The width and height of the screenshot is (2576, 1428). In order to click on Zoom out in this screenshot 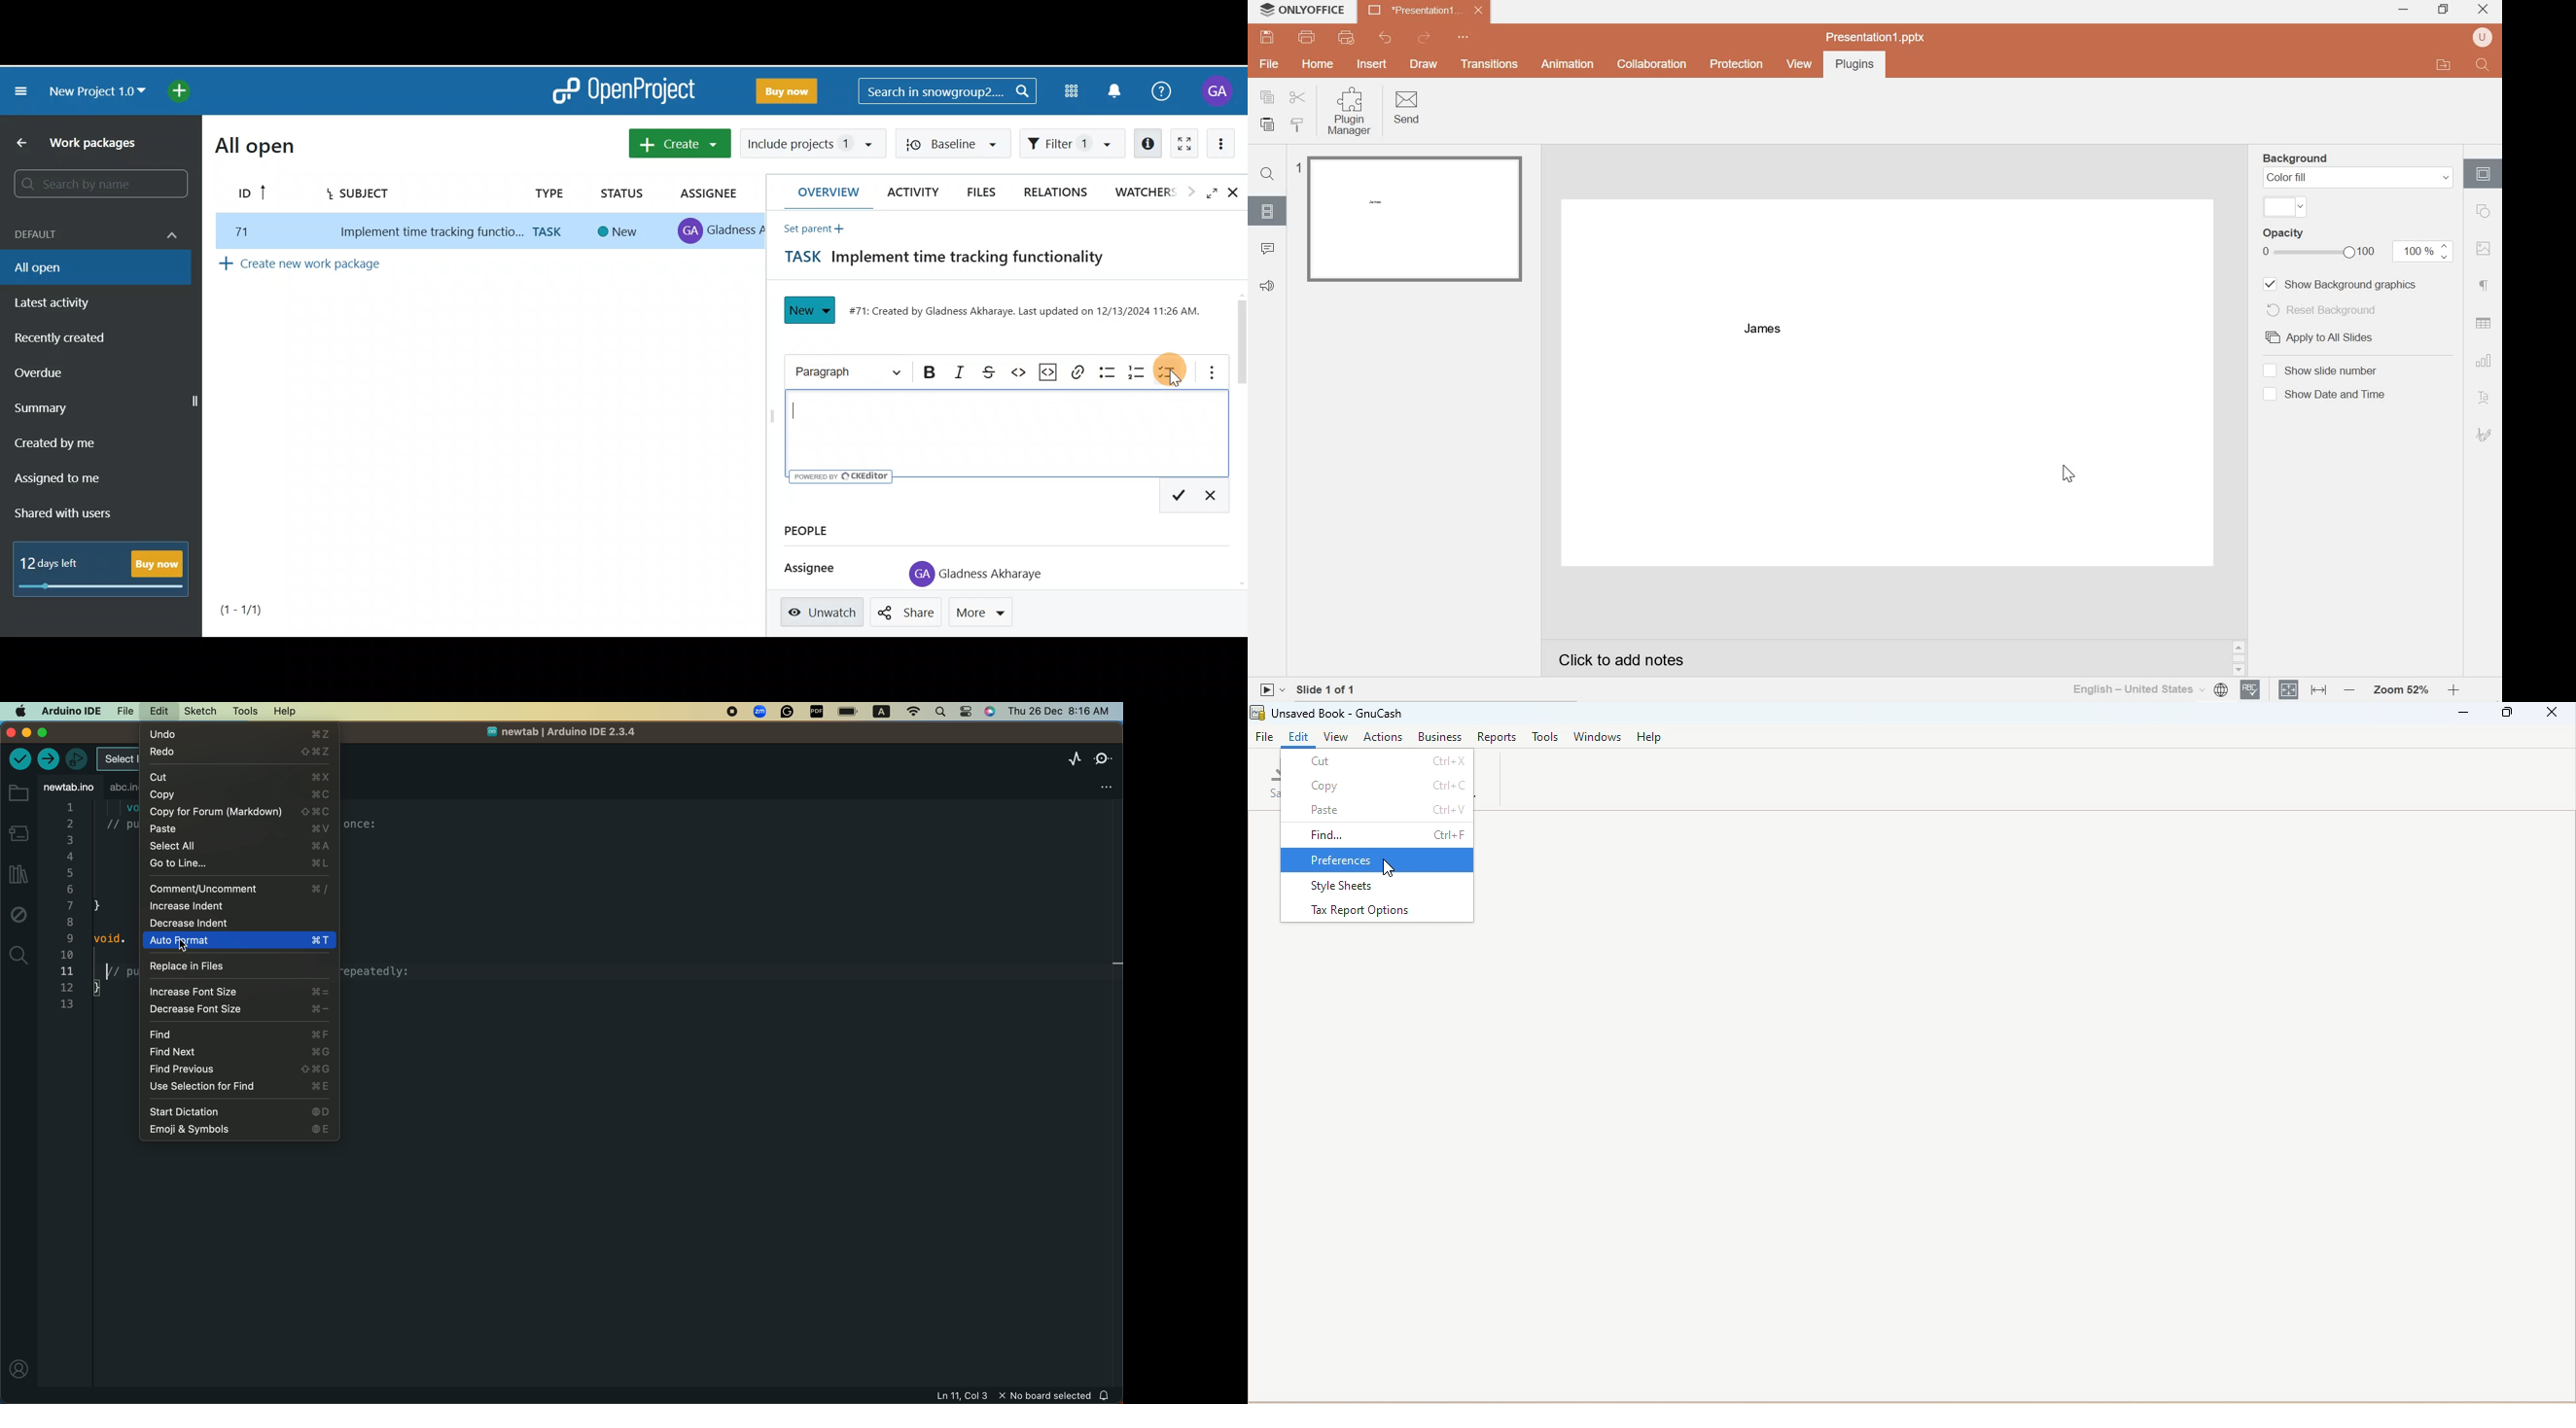, I will do `click(2349, 690)`.